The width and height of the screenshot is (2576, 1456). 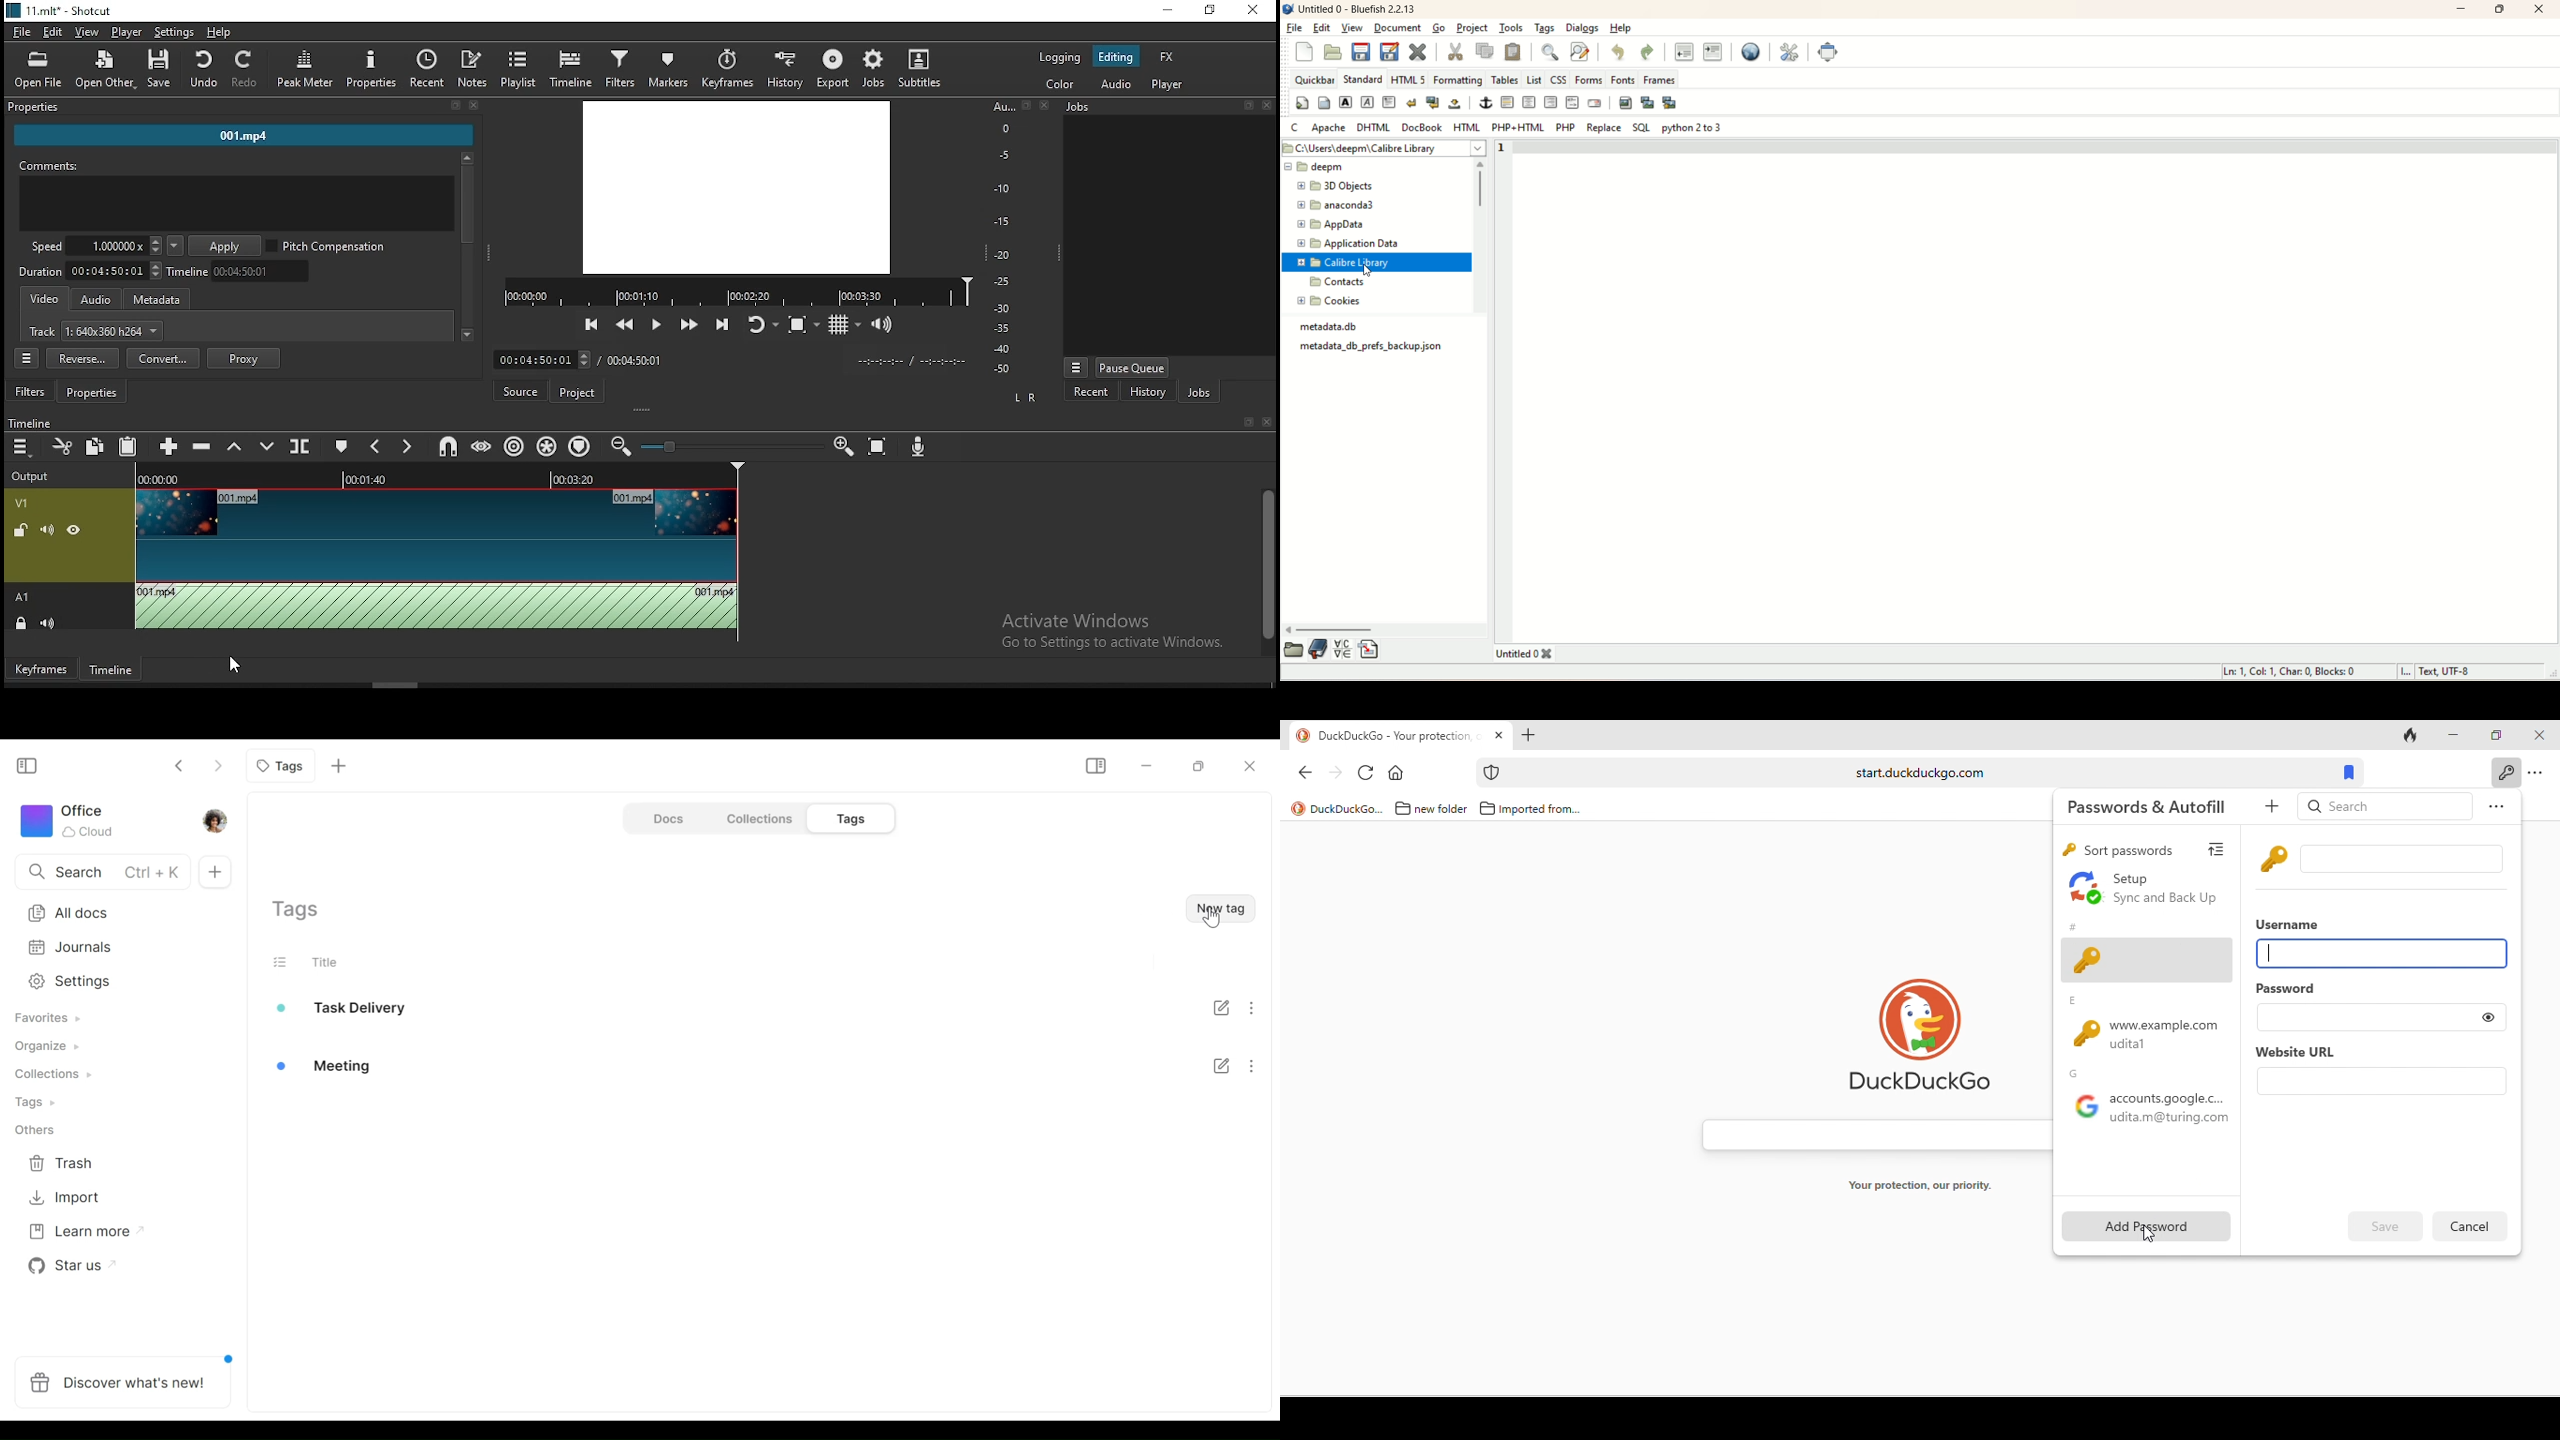 What do you see at coordinates (2288, 990) in the screenshot?
I see `password` at bounding box center [2288, 990].